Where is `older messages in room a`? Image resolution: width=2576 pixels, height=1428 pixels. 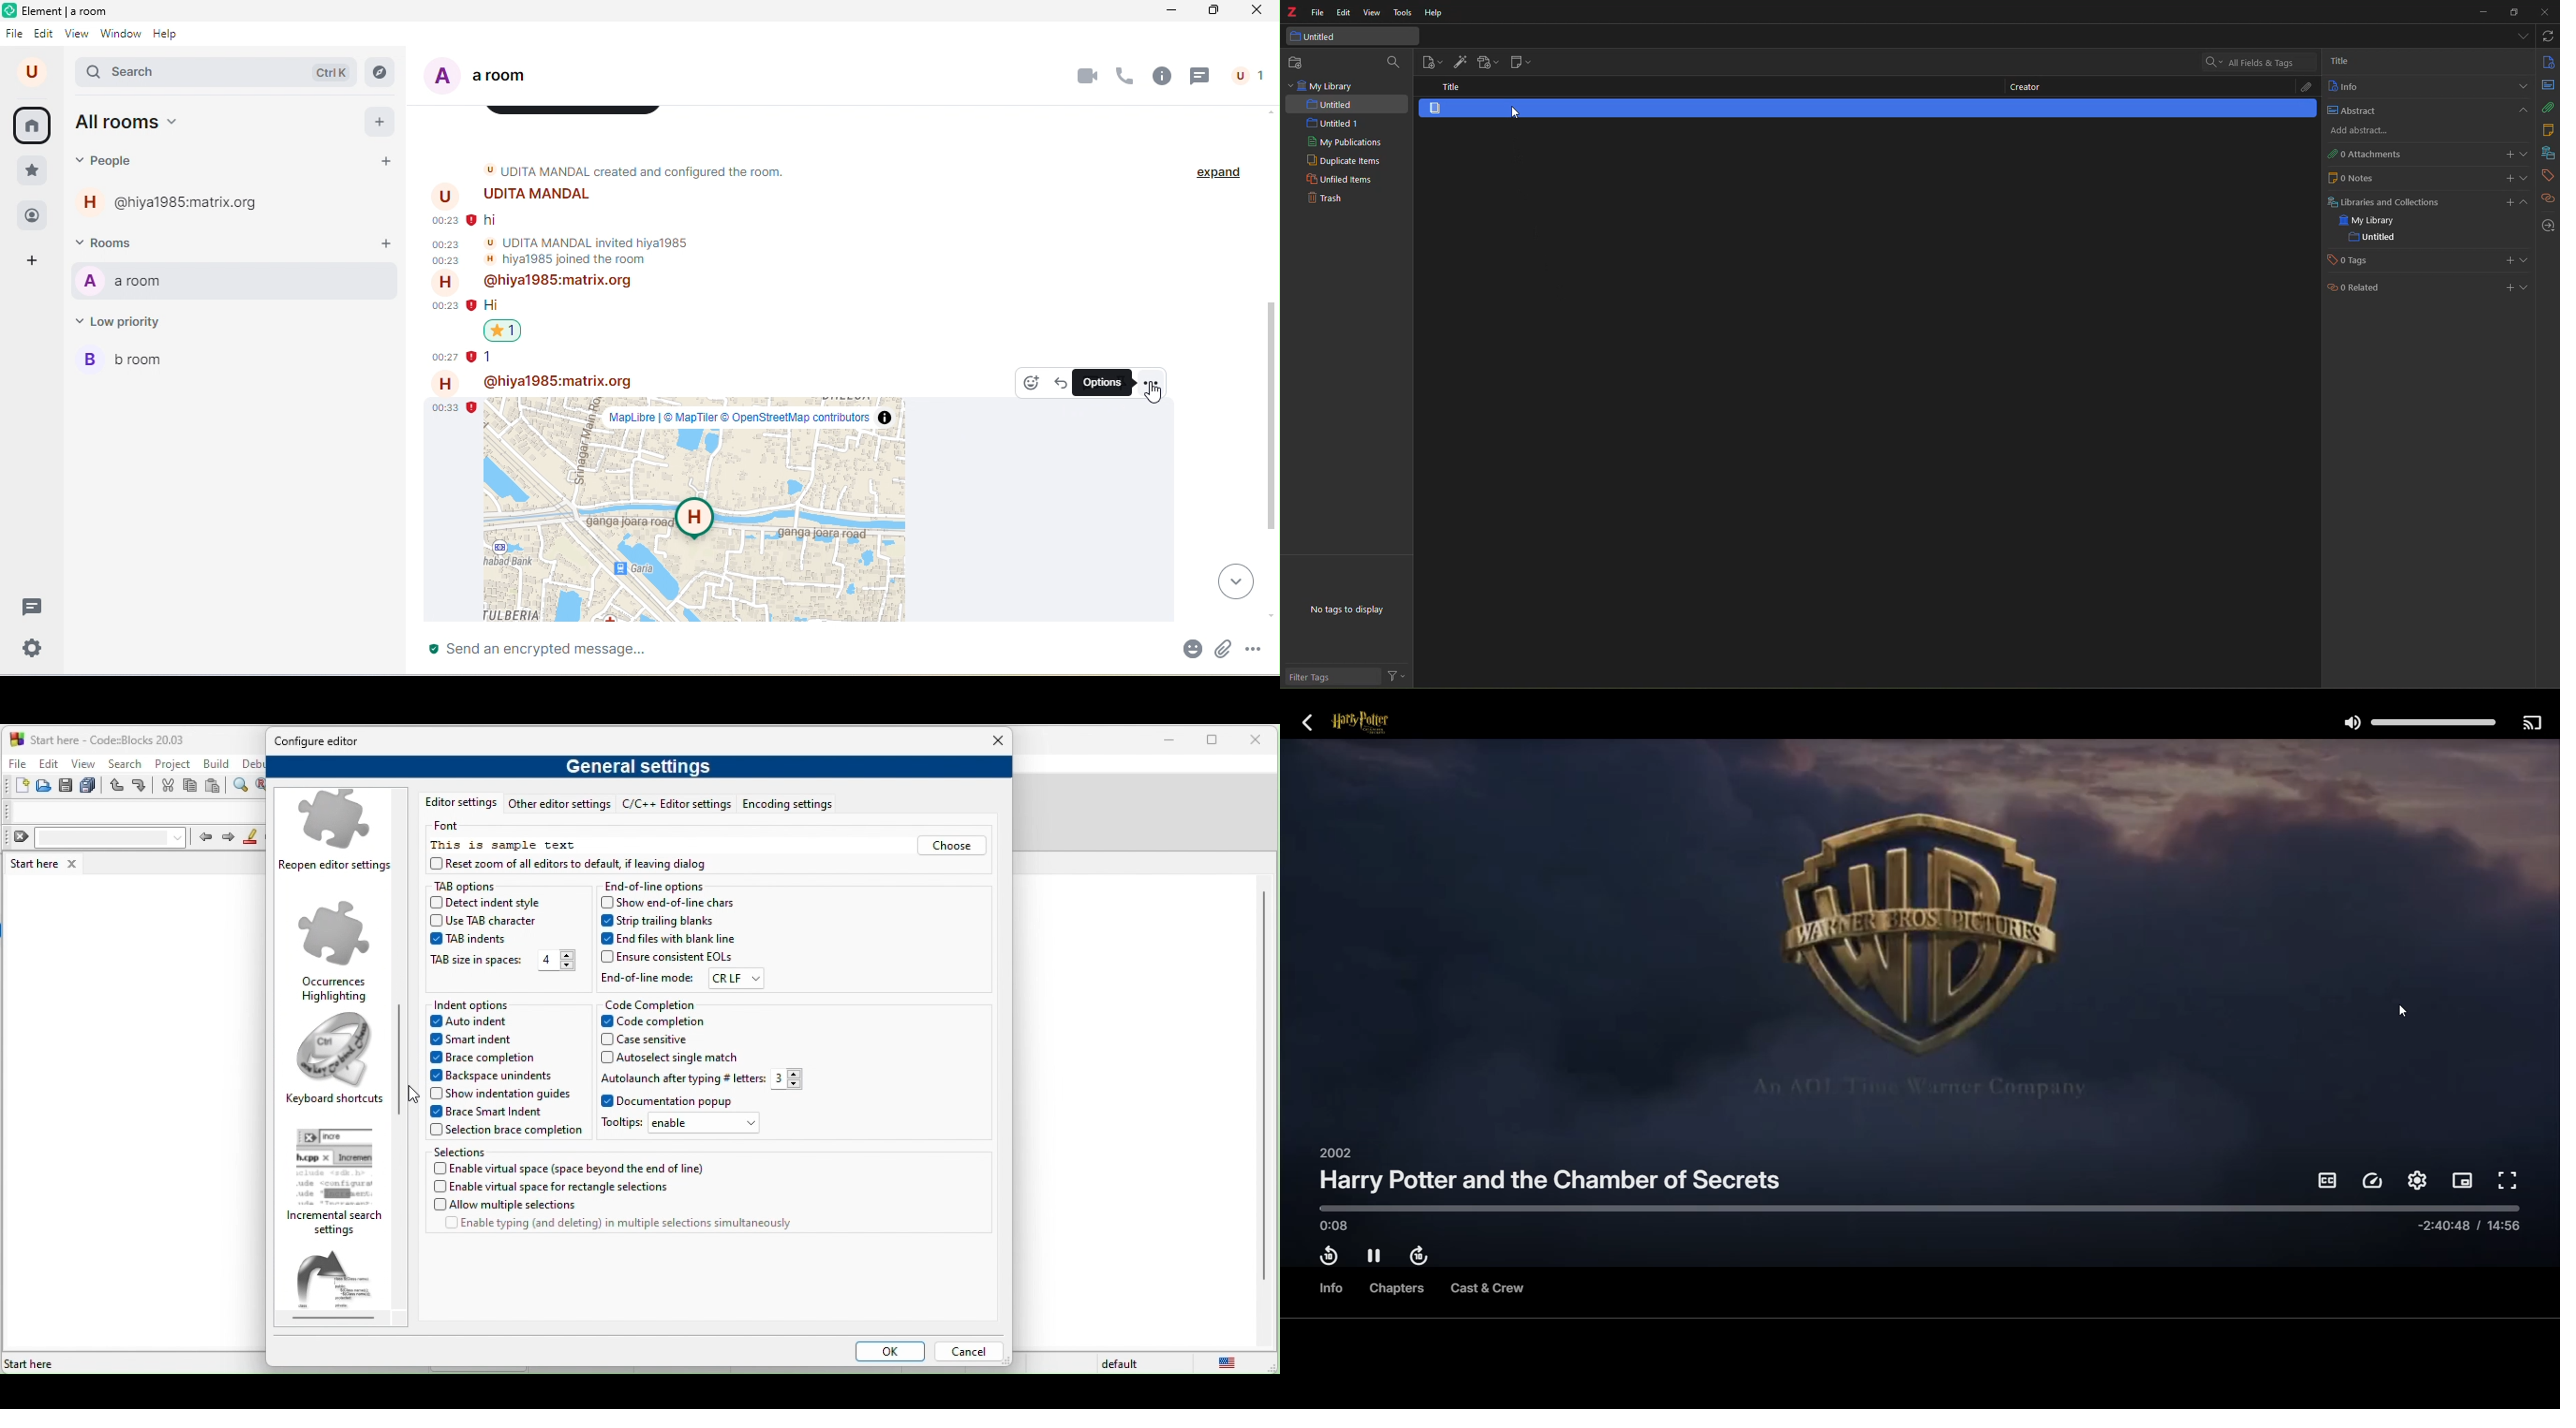 older messages in room a is located at coordinates (675, 261).